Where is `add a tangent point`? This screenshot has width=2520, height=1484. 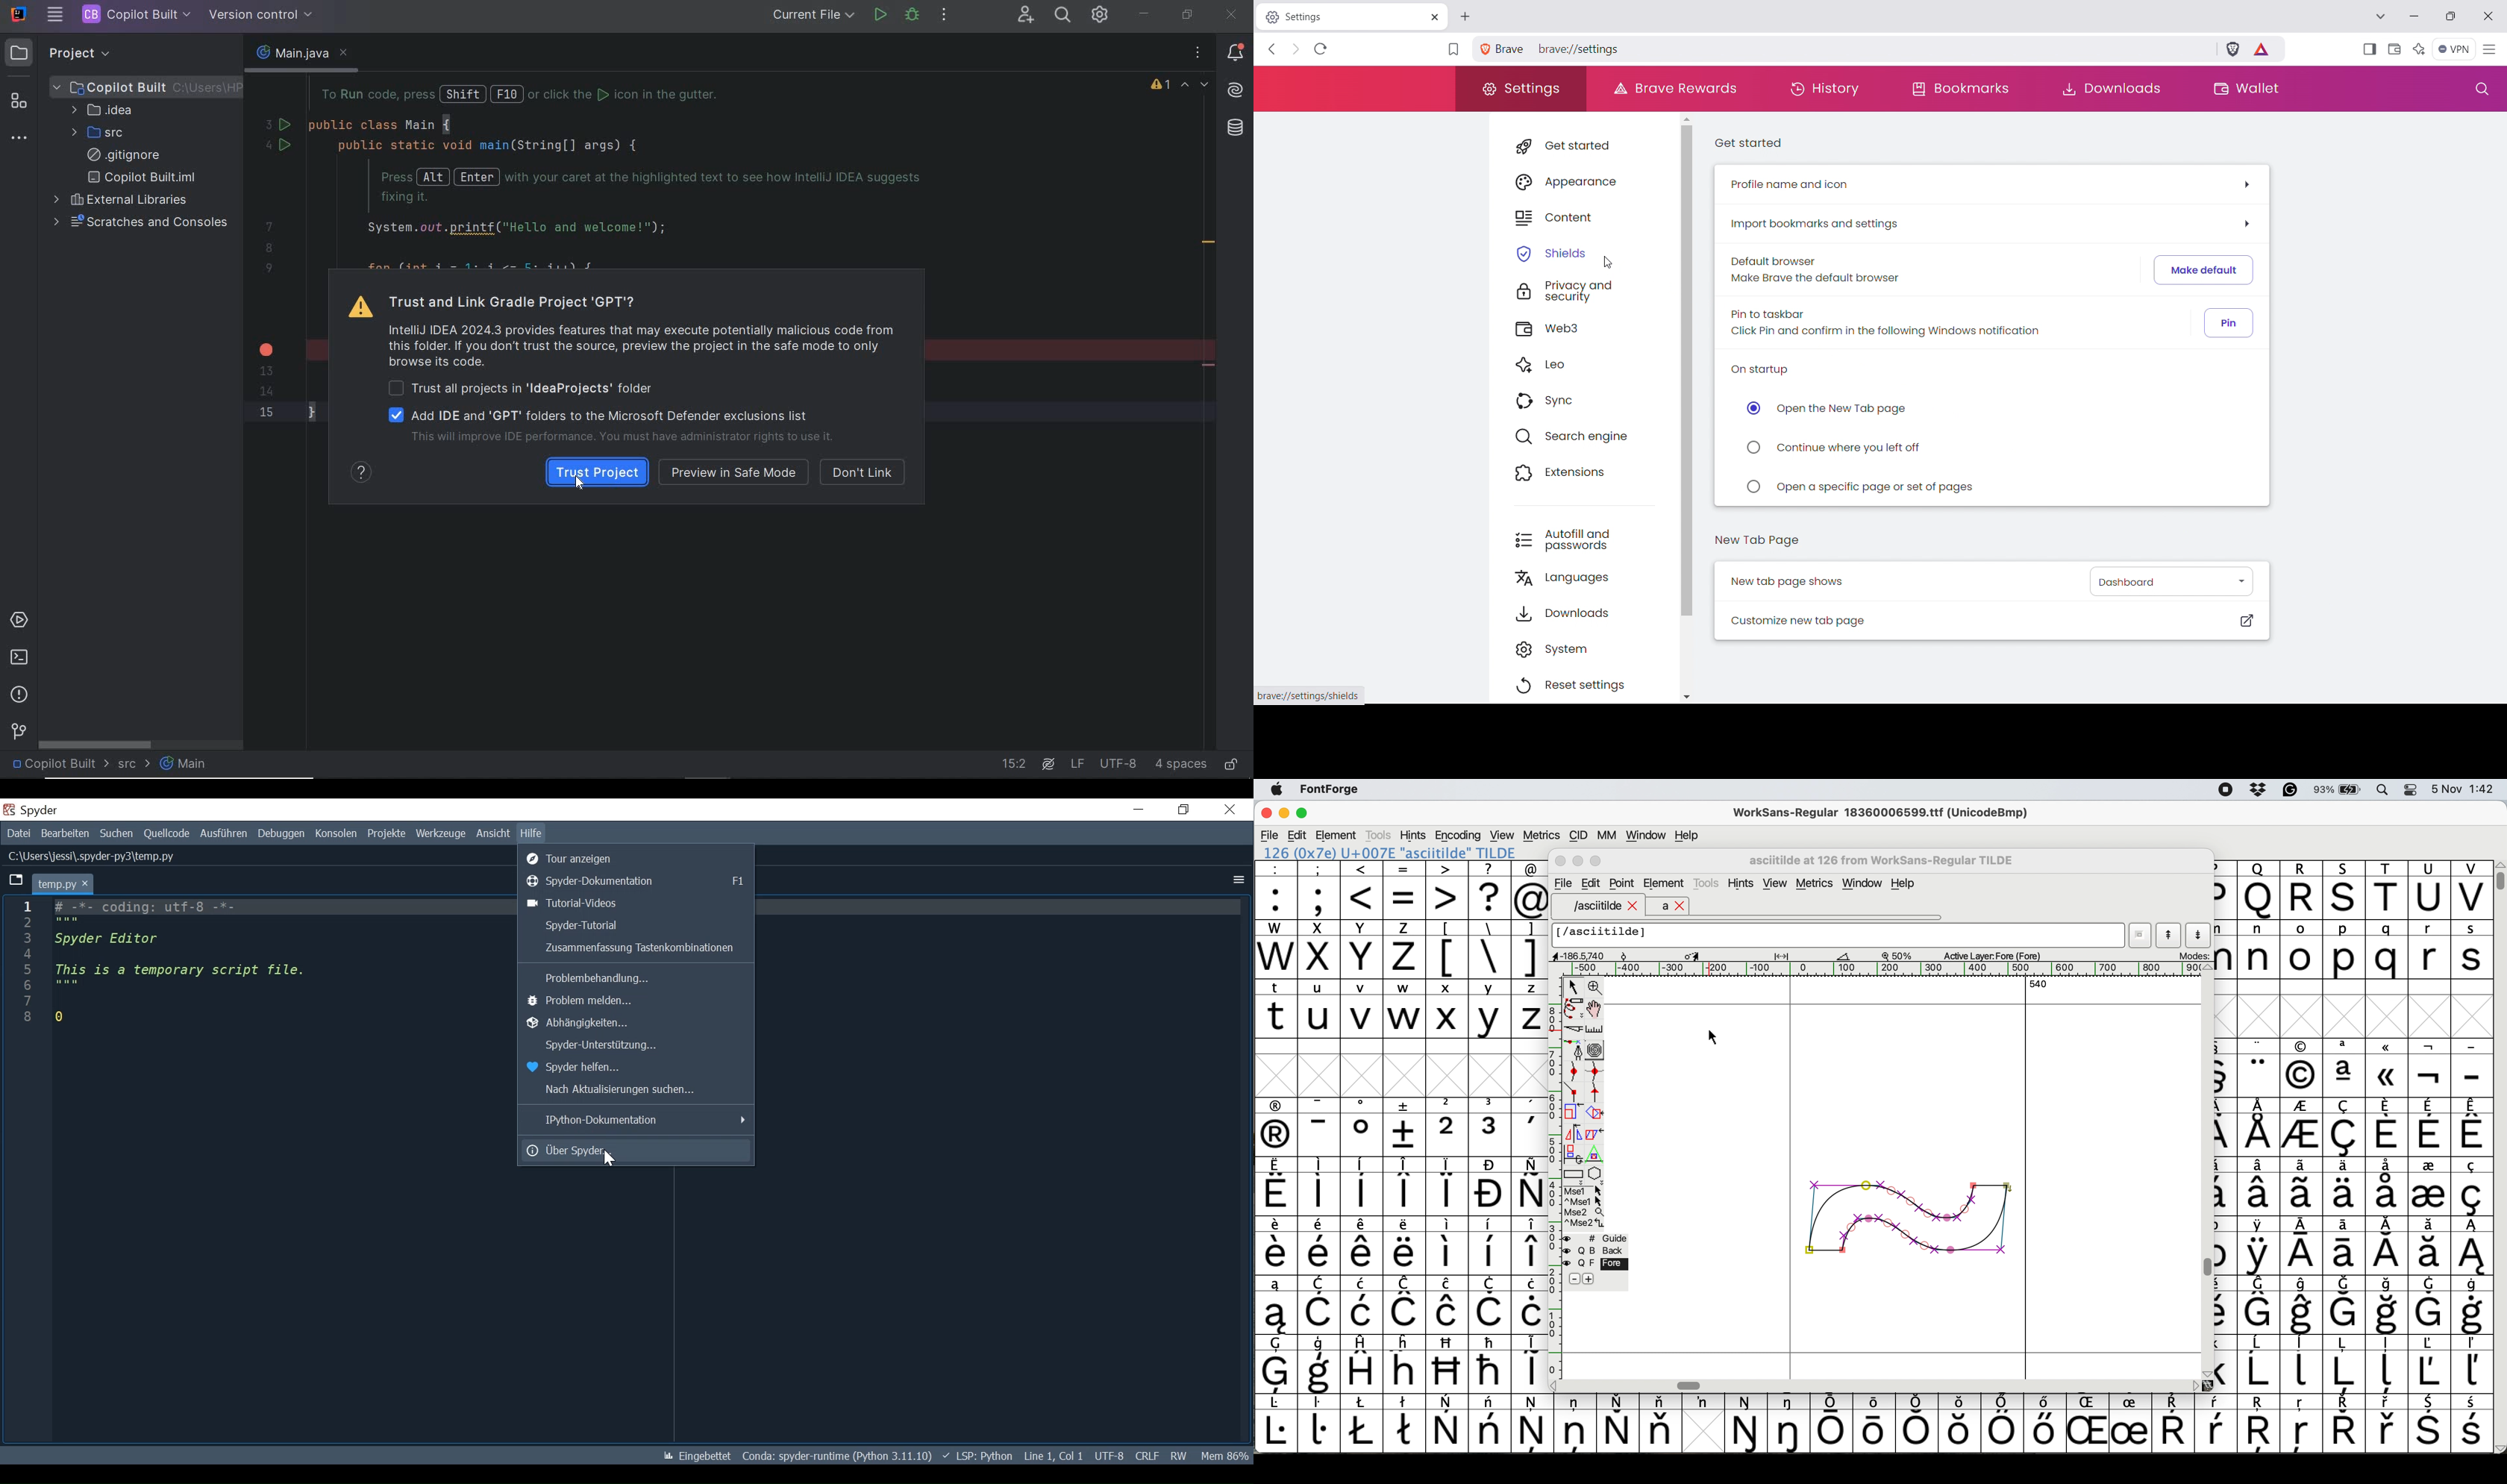
add a tangent point is located at coordinates (1597, 1092).